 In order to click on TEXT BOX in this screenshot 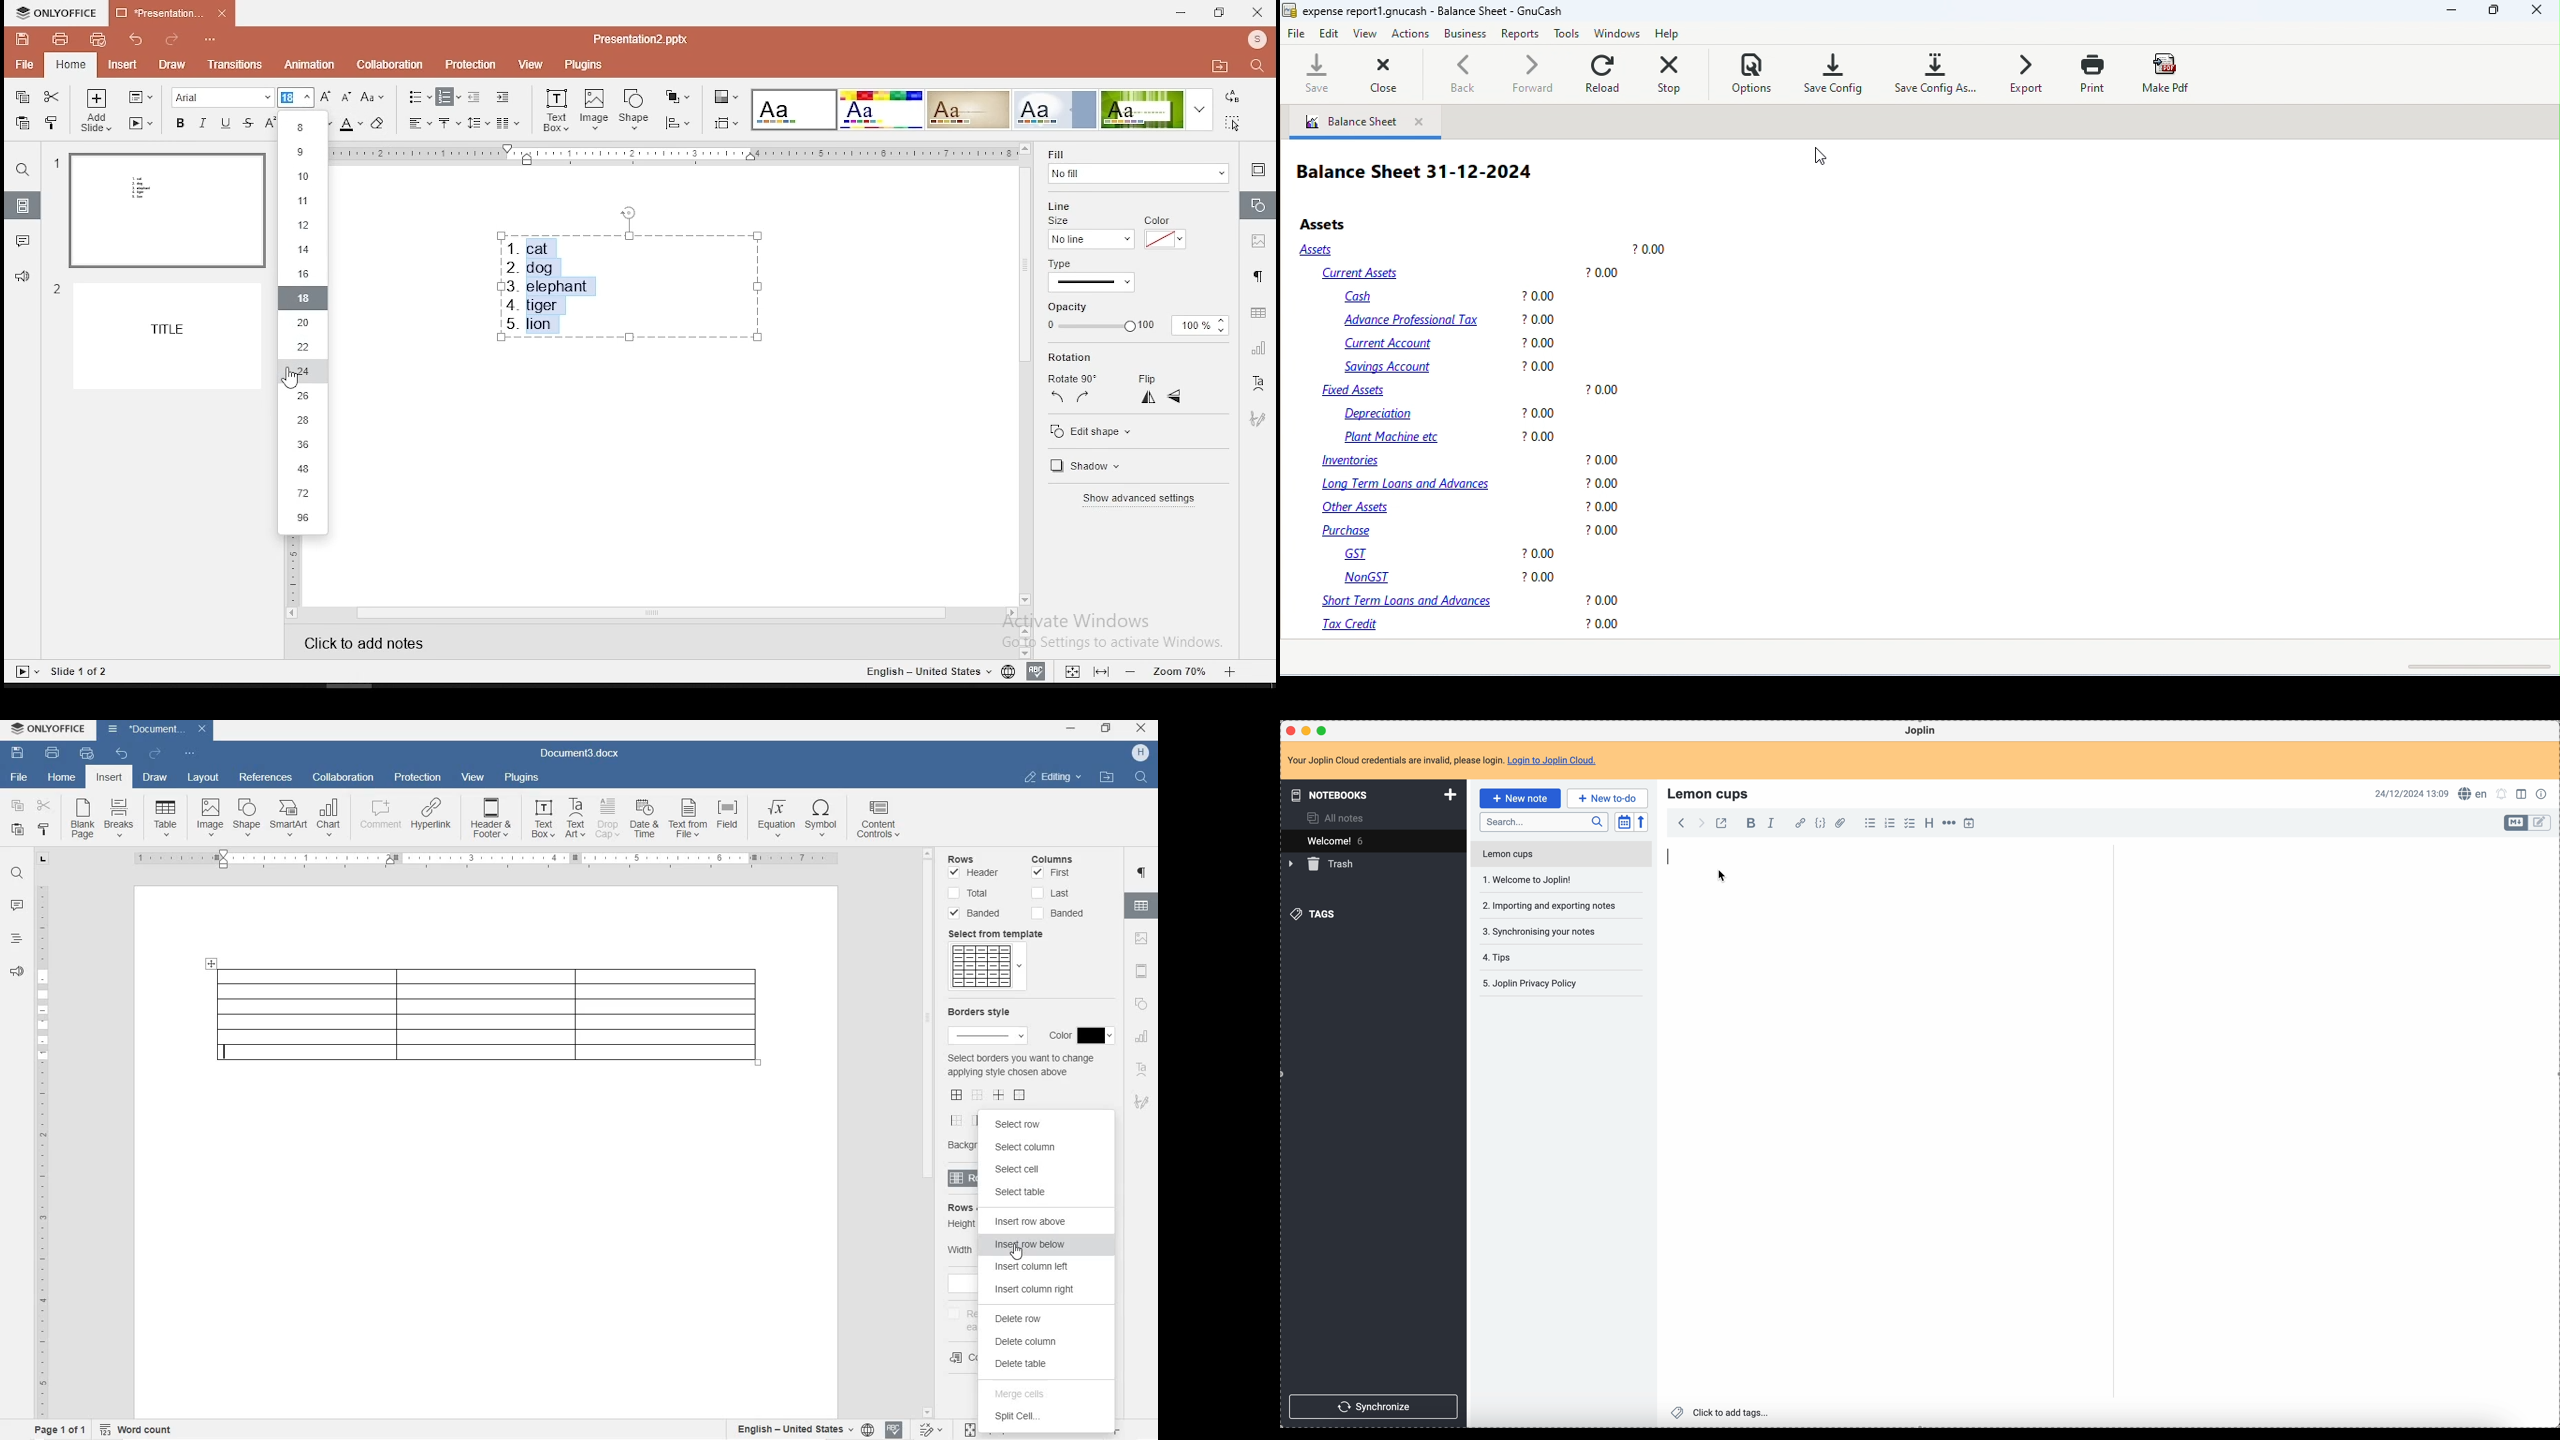, I will do `click(543, 821)`.